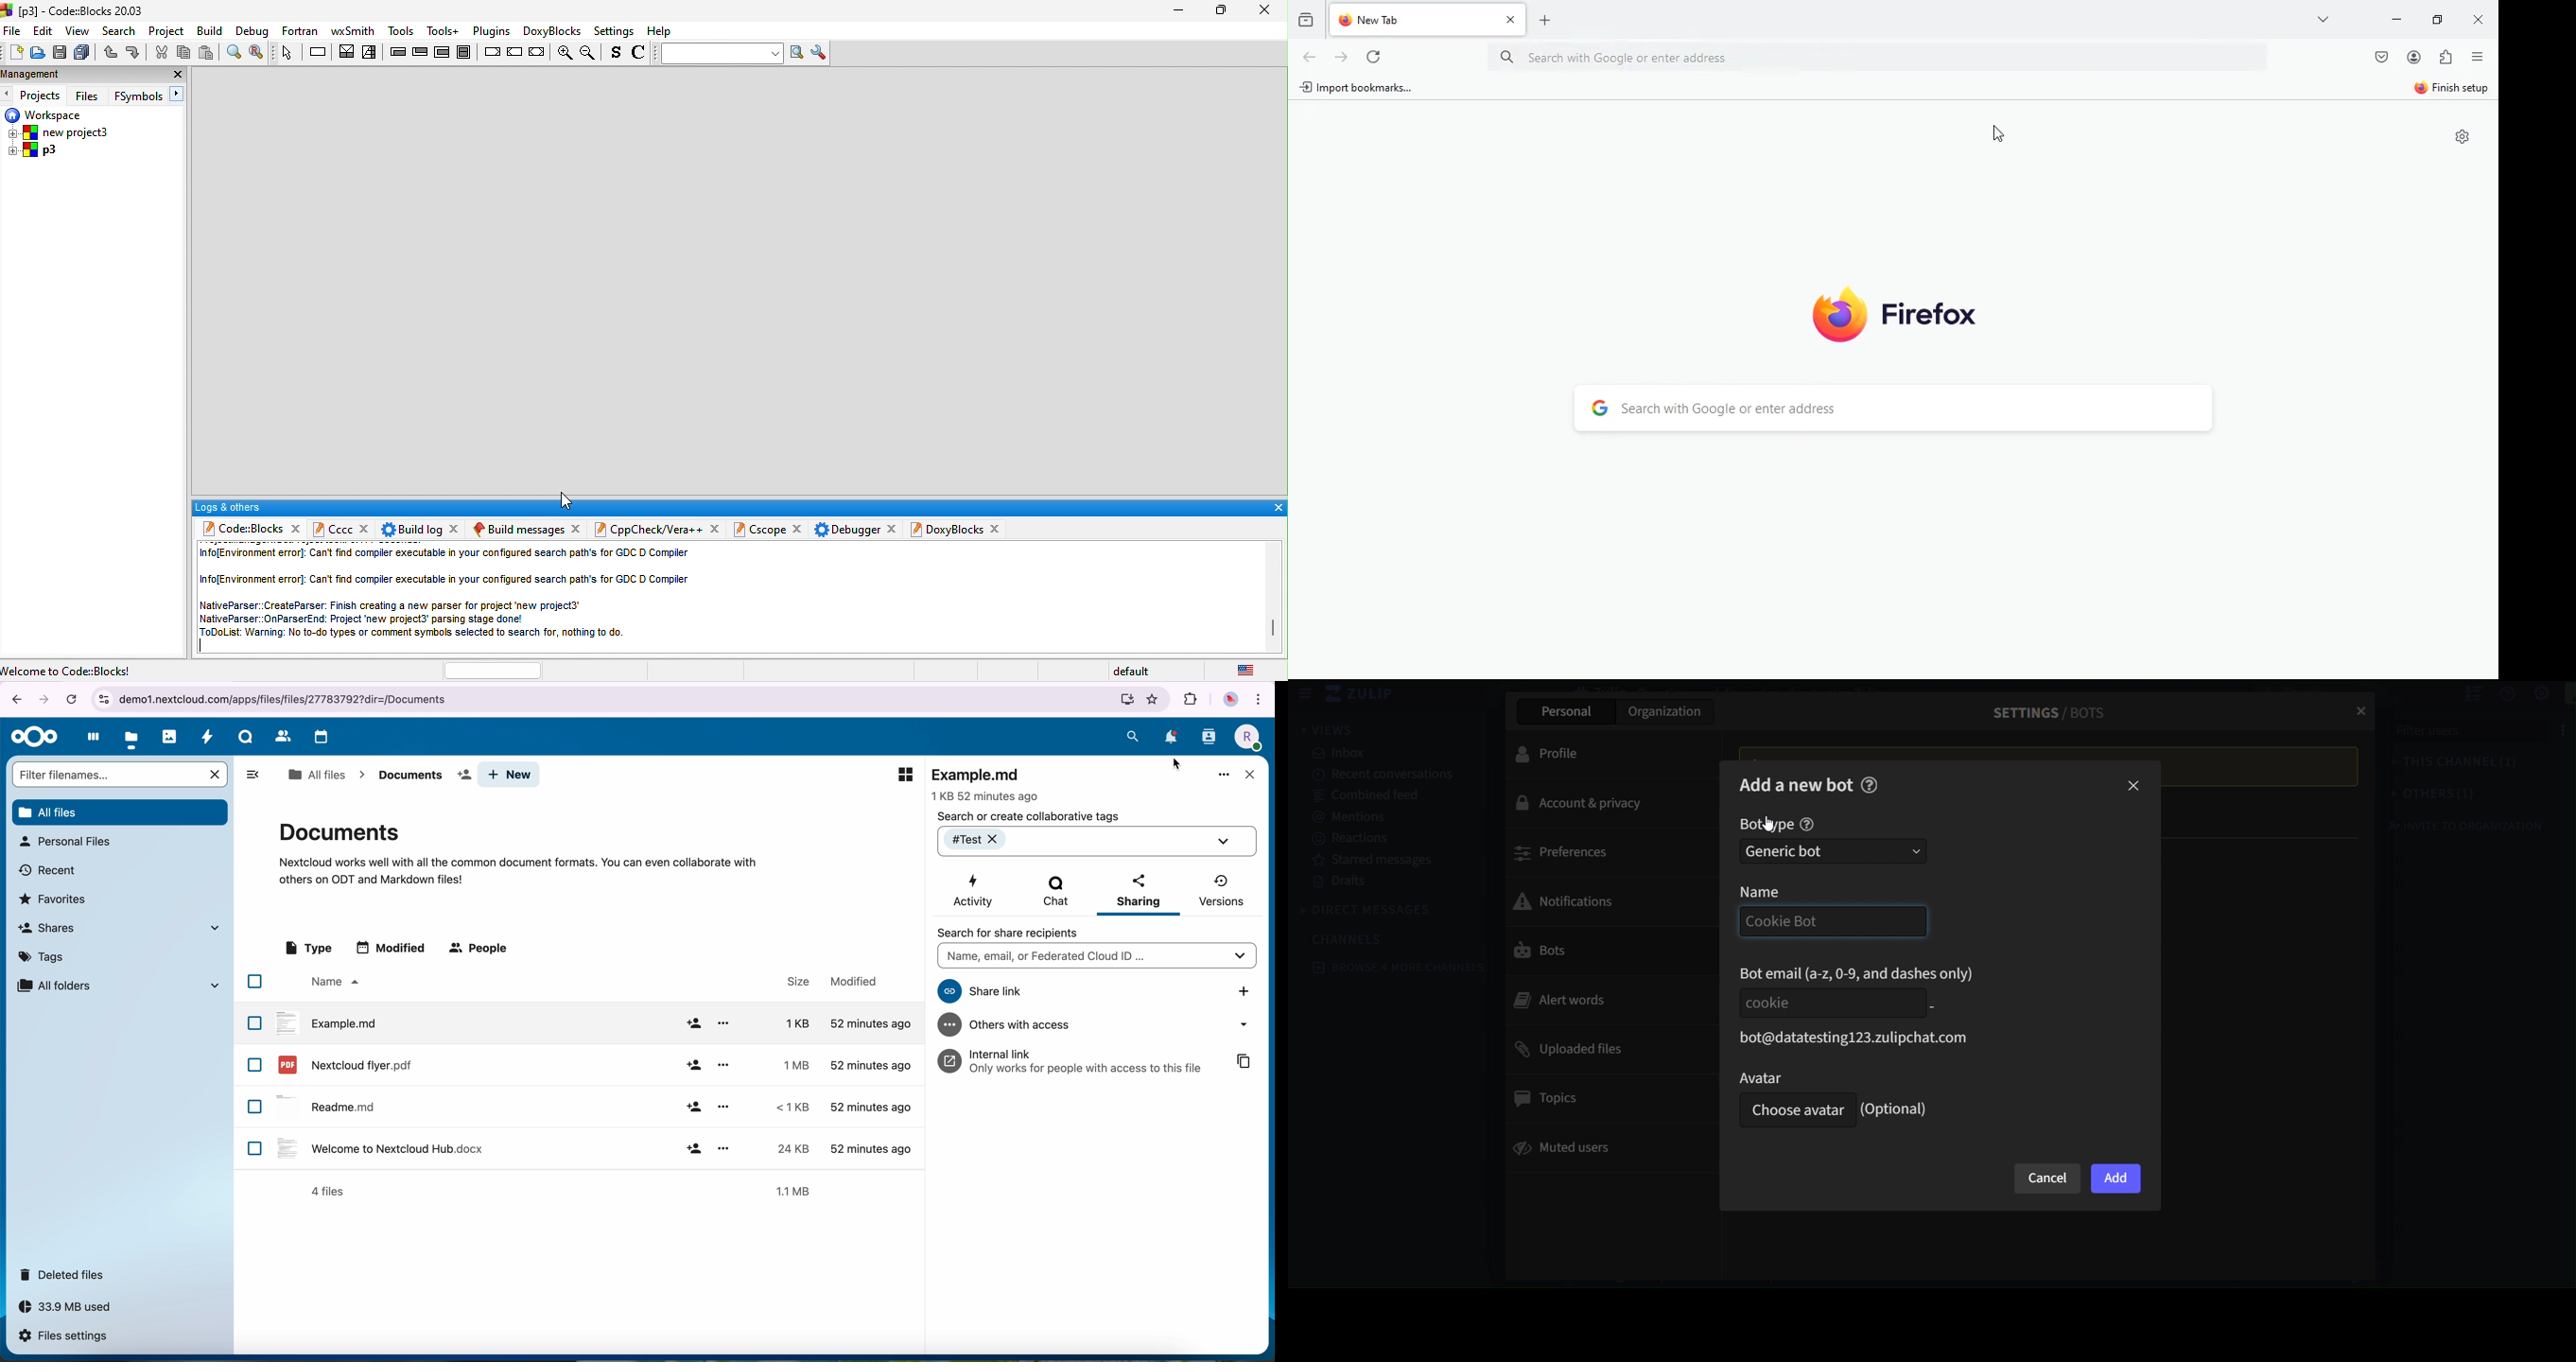 This screenshot has width=2576, height=1372. Describe the element at coordinates (868, 1023) in the screenshot. I see `modified` at that location.